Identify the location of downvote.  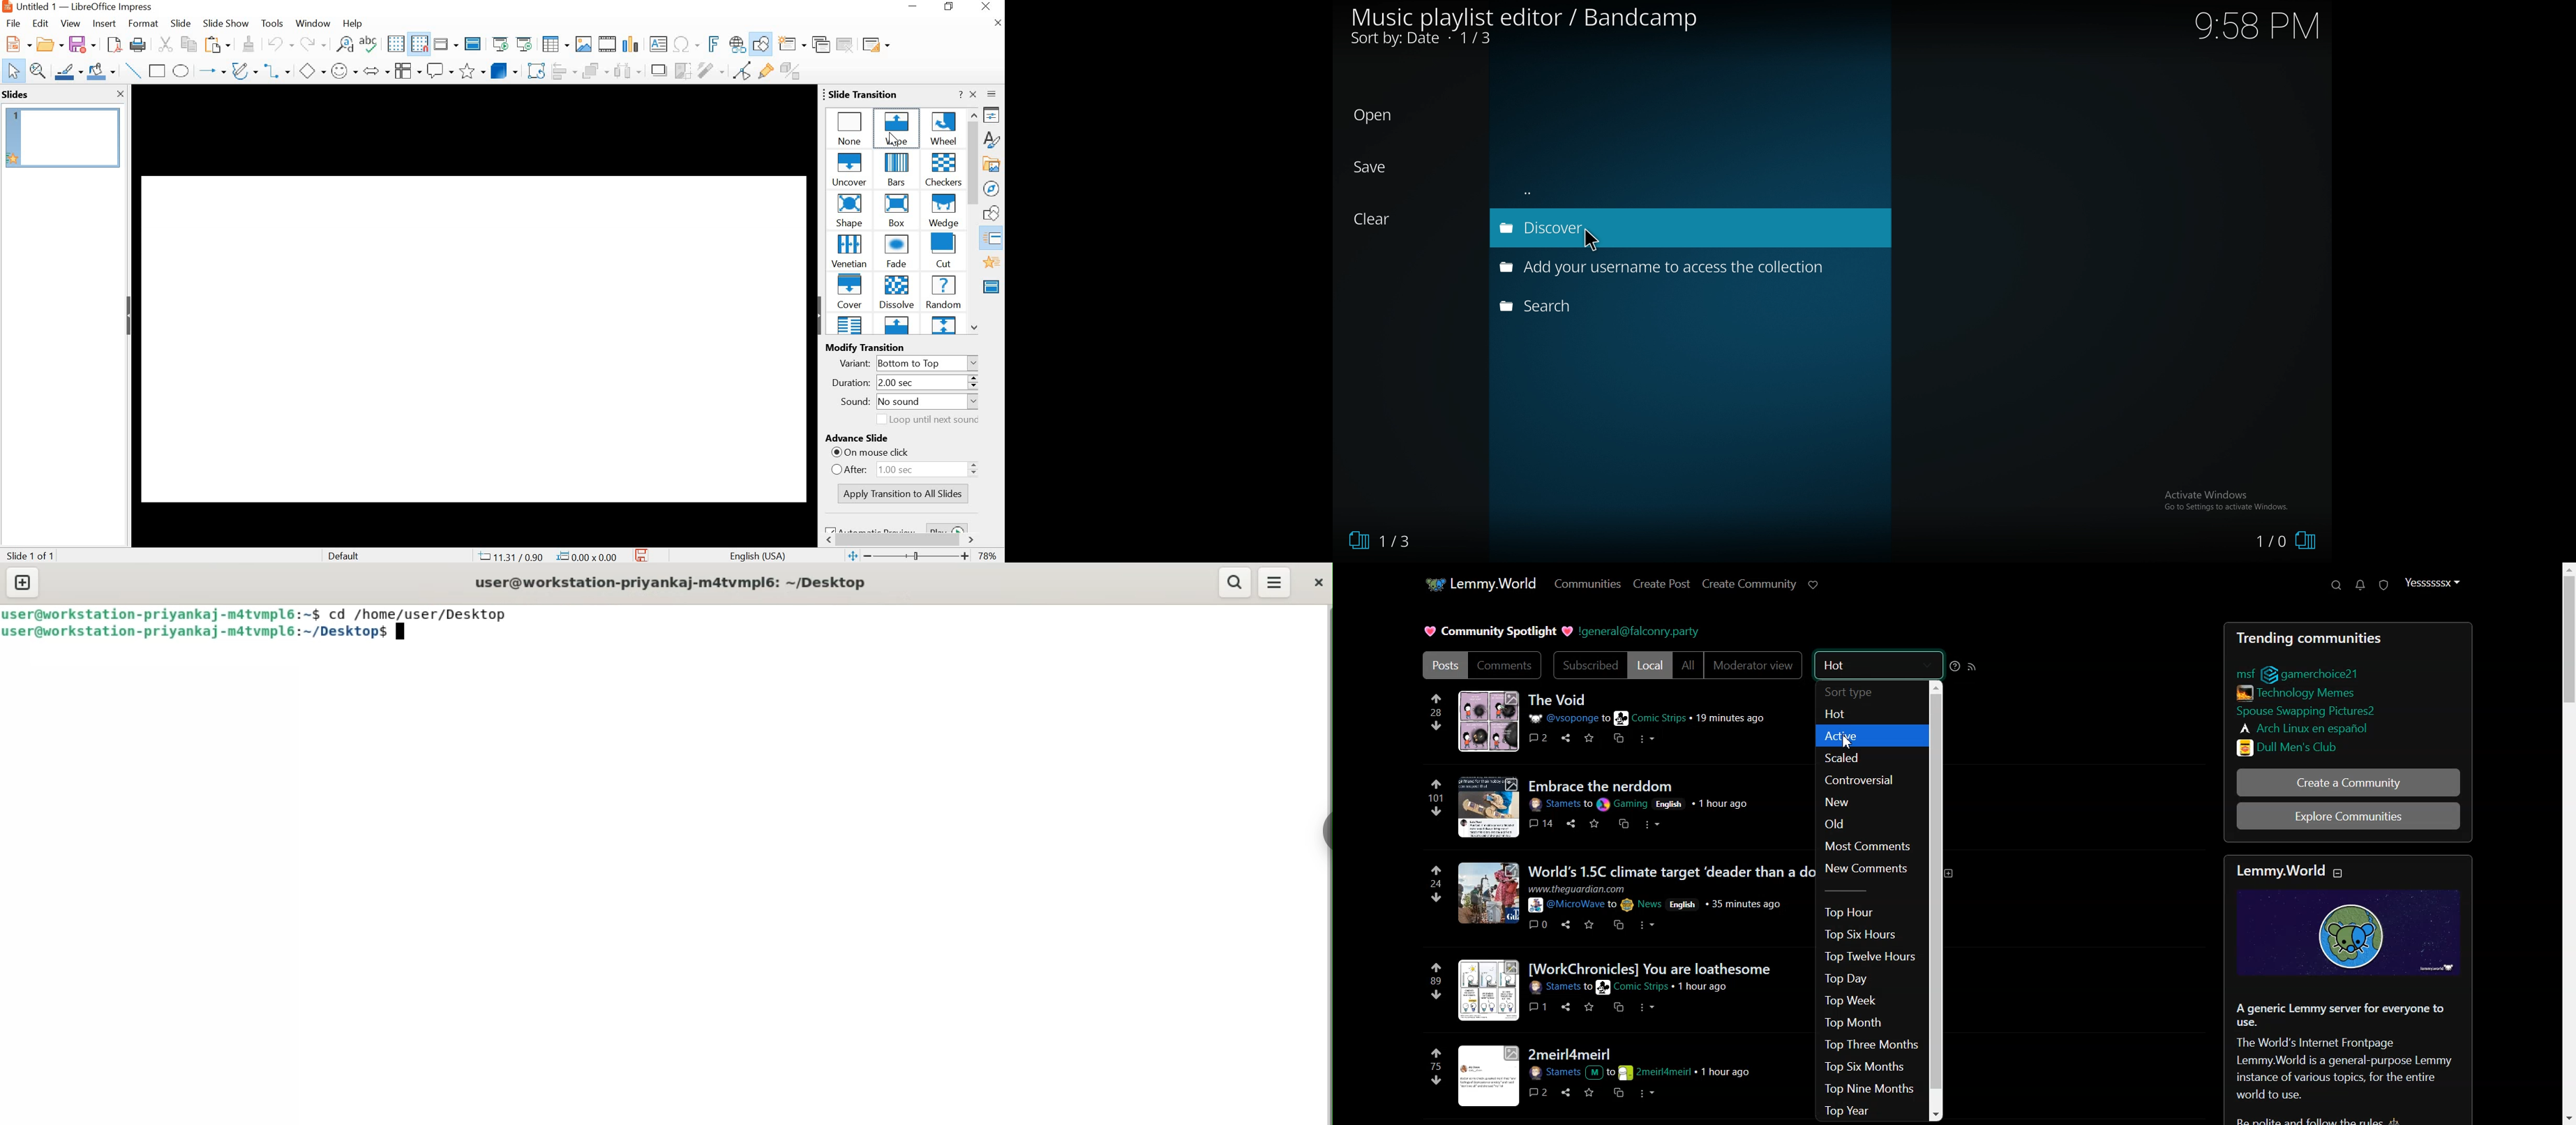
(1436, 897).